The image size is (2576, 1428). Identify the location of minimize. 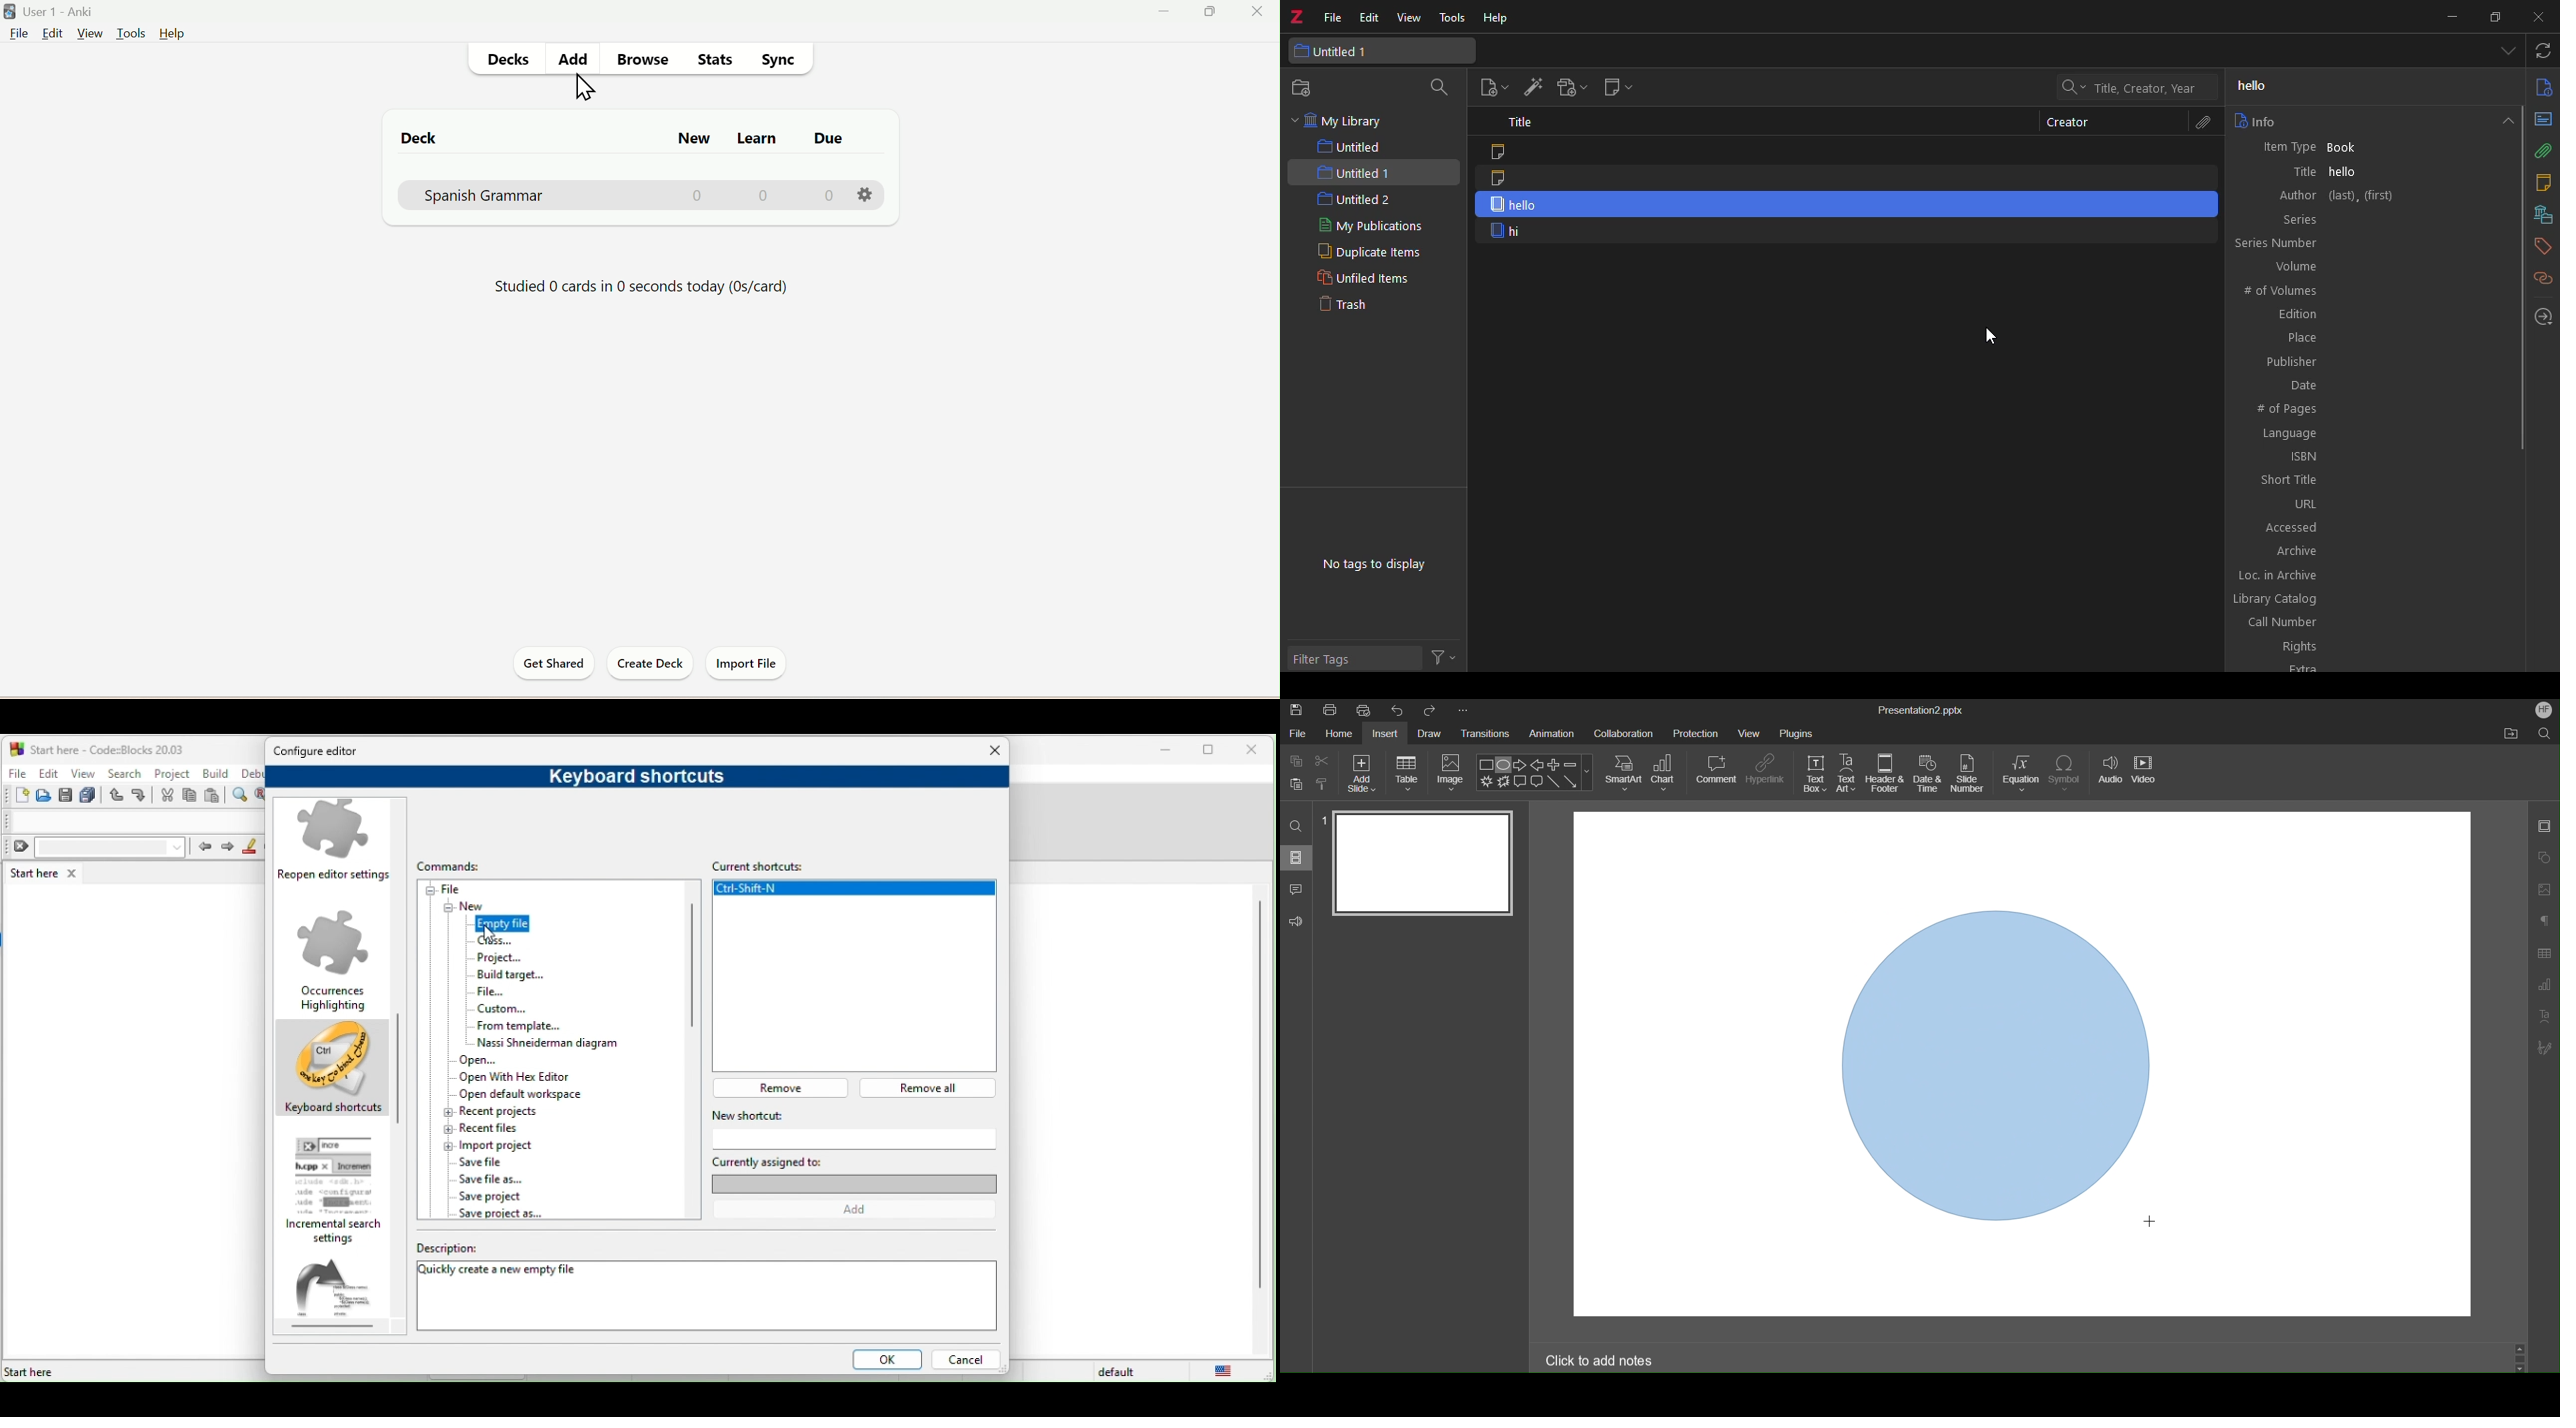
(1167, 751).